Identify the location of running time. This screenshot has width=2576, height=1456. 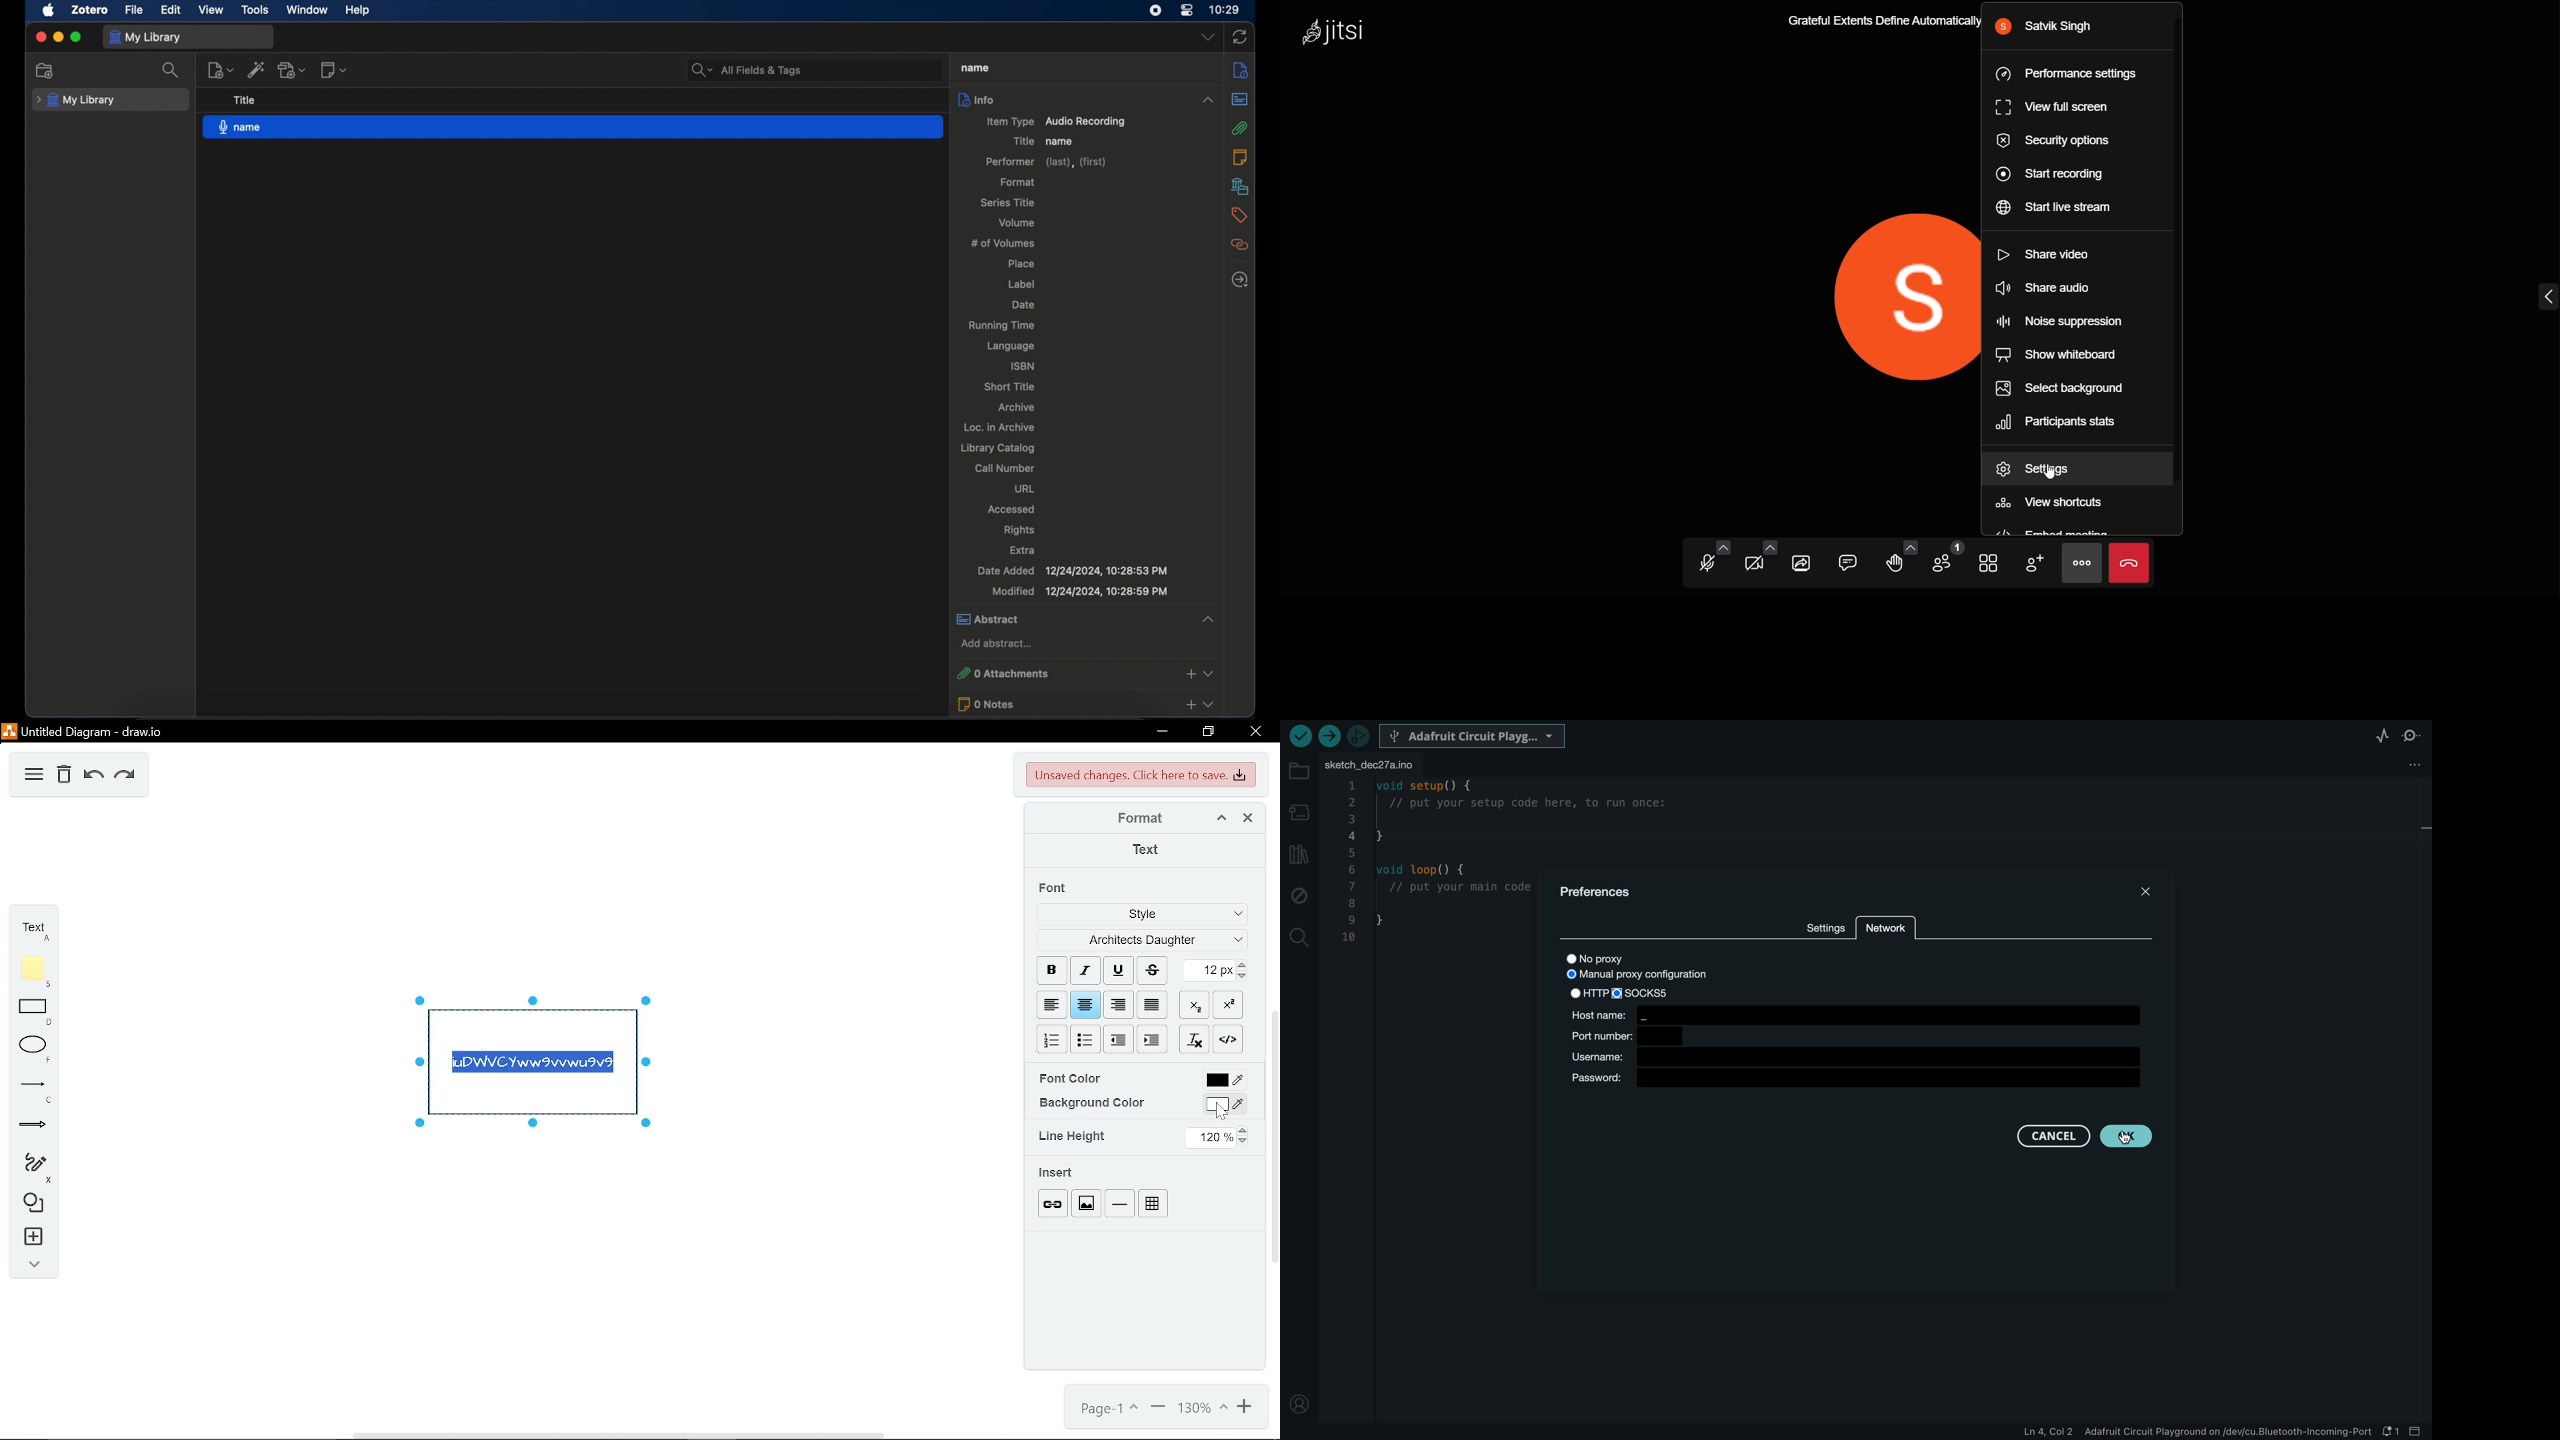
(1001, 326).